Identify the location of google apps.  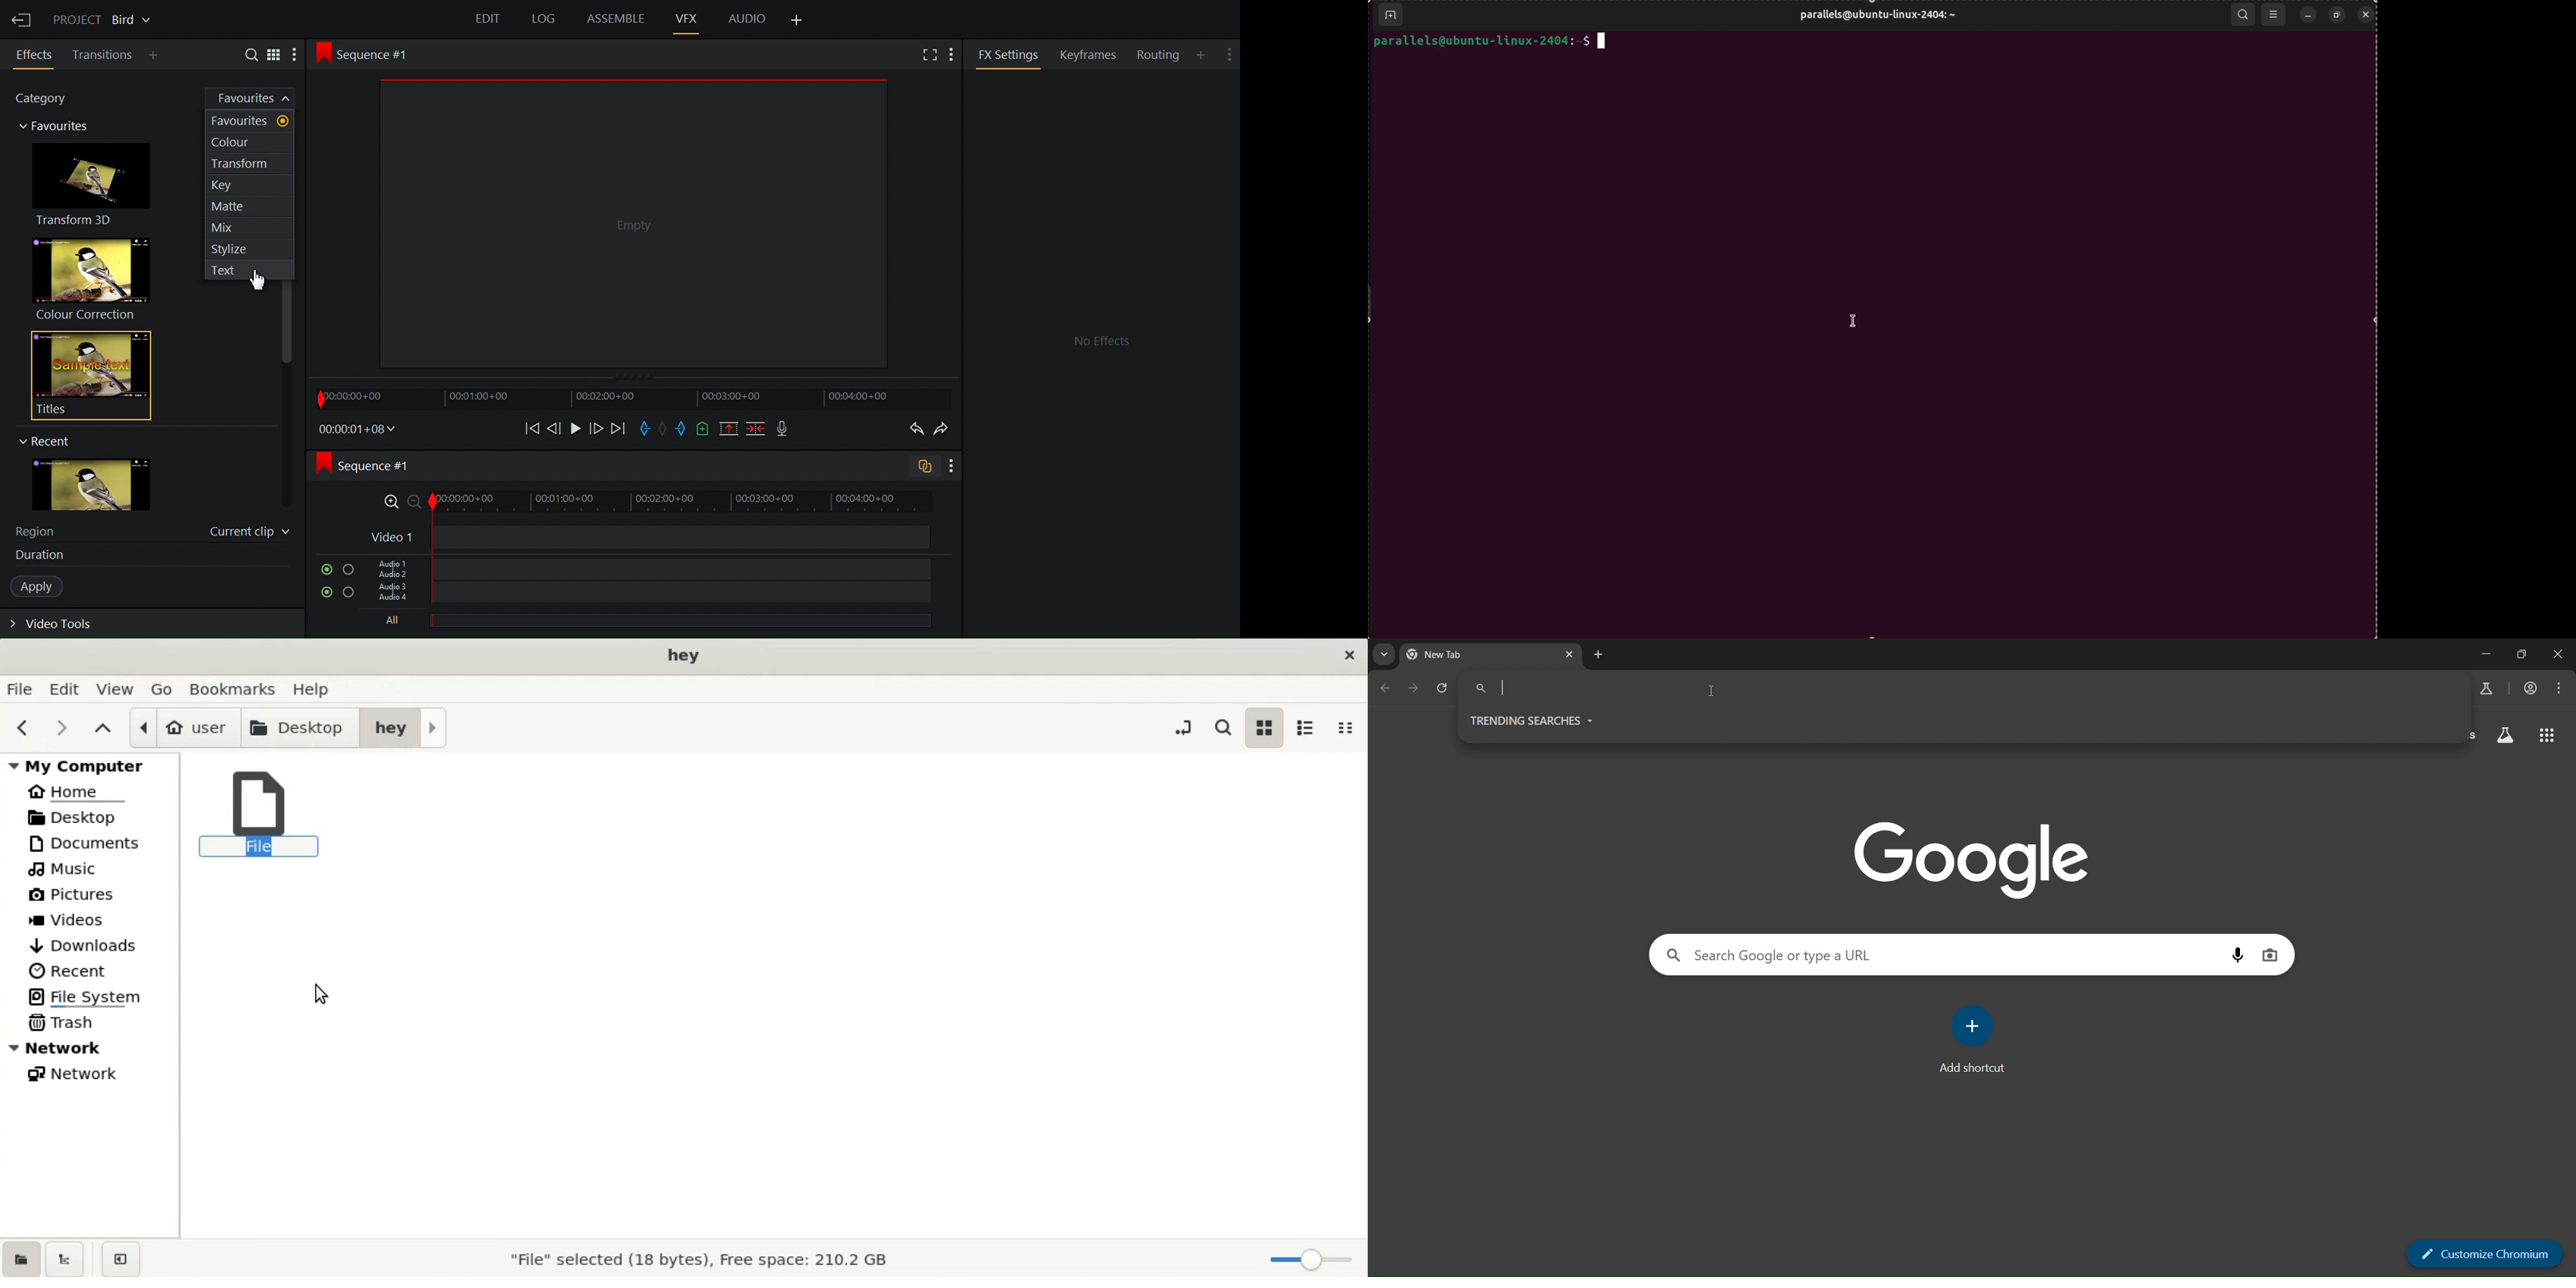
(2547, 735).